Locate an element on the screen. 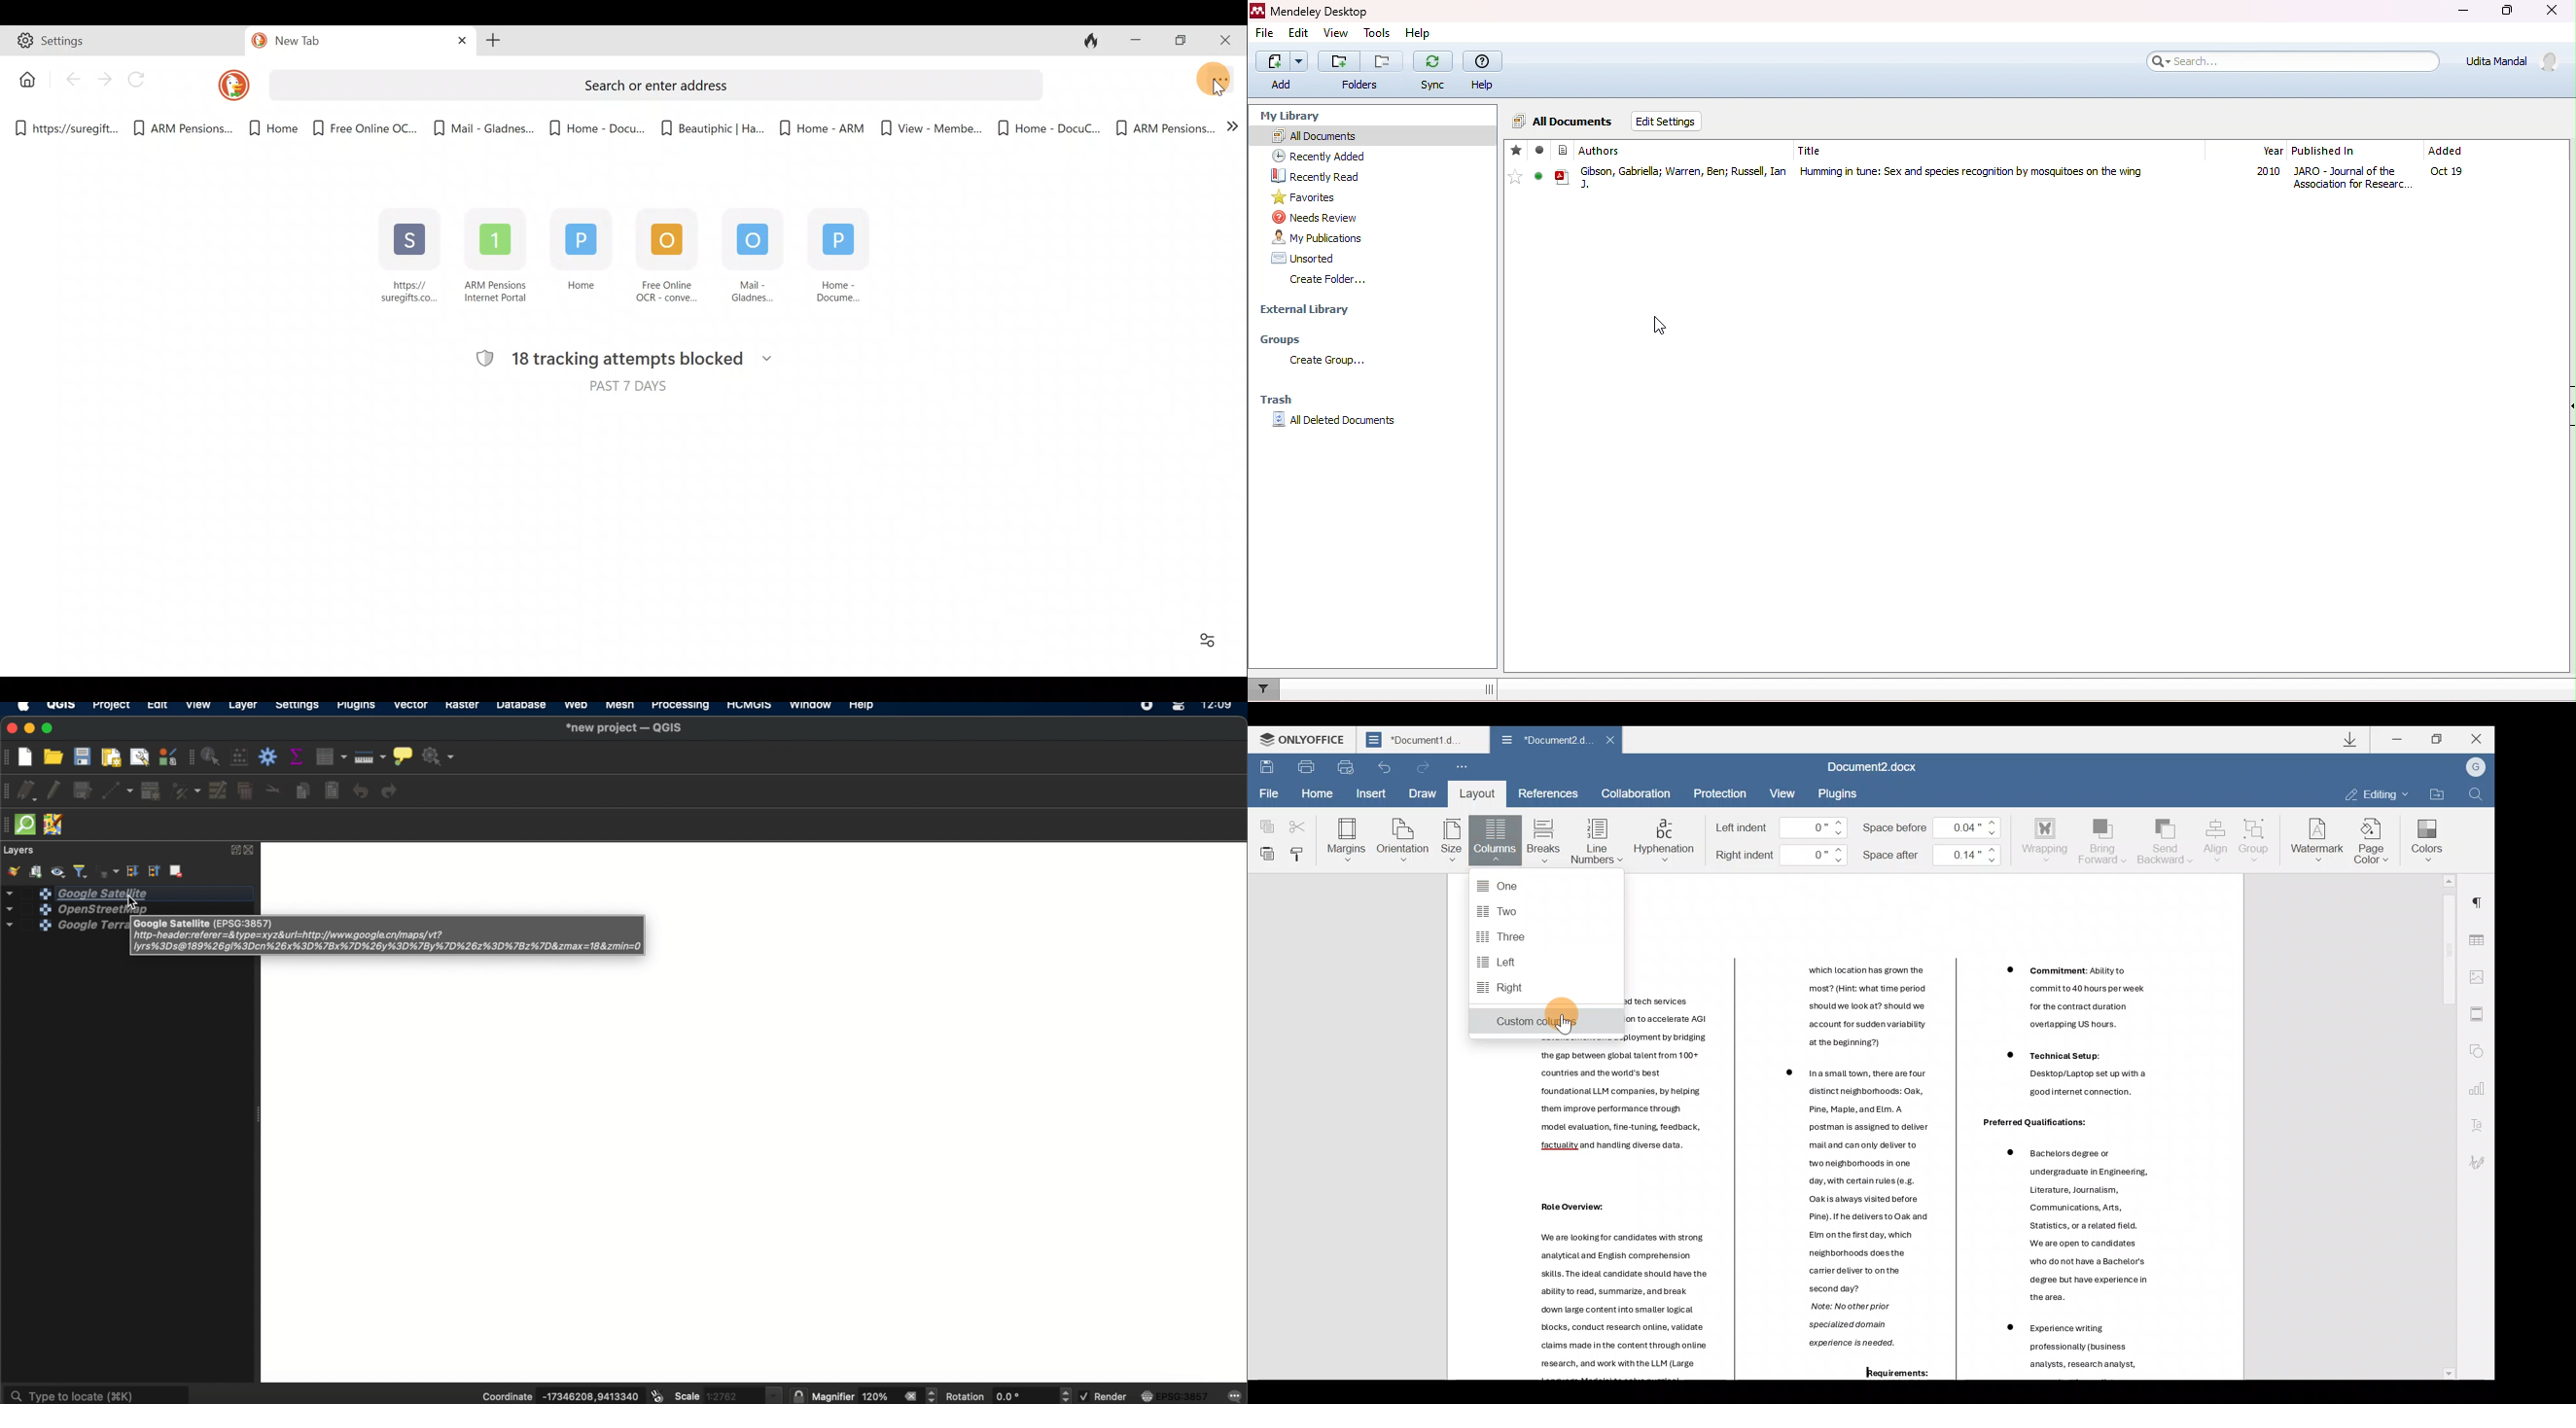 The height and width of the screenshot is (1428, 2576). magnifier 120% is located at coordinates (854, 1397).